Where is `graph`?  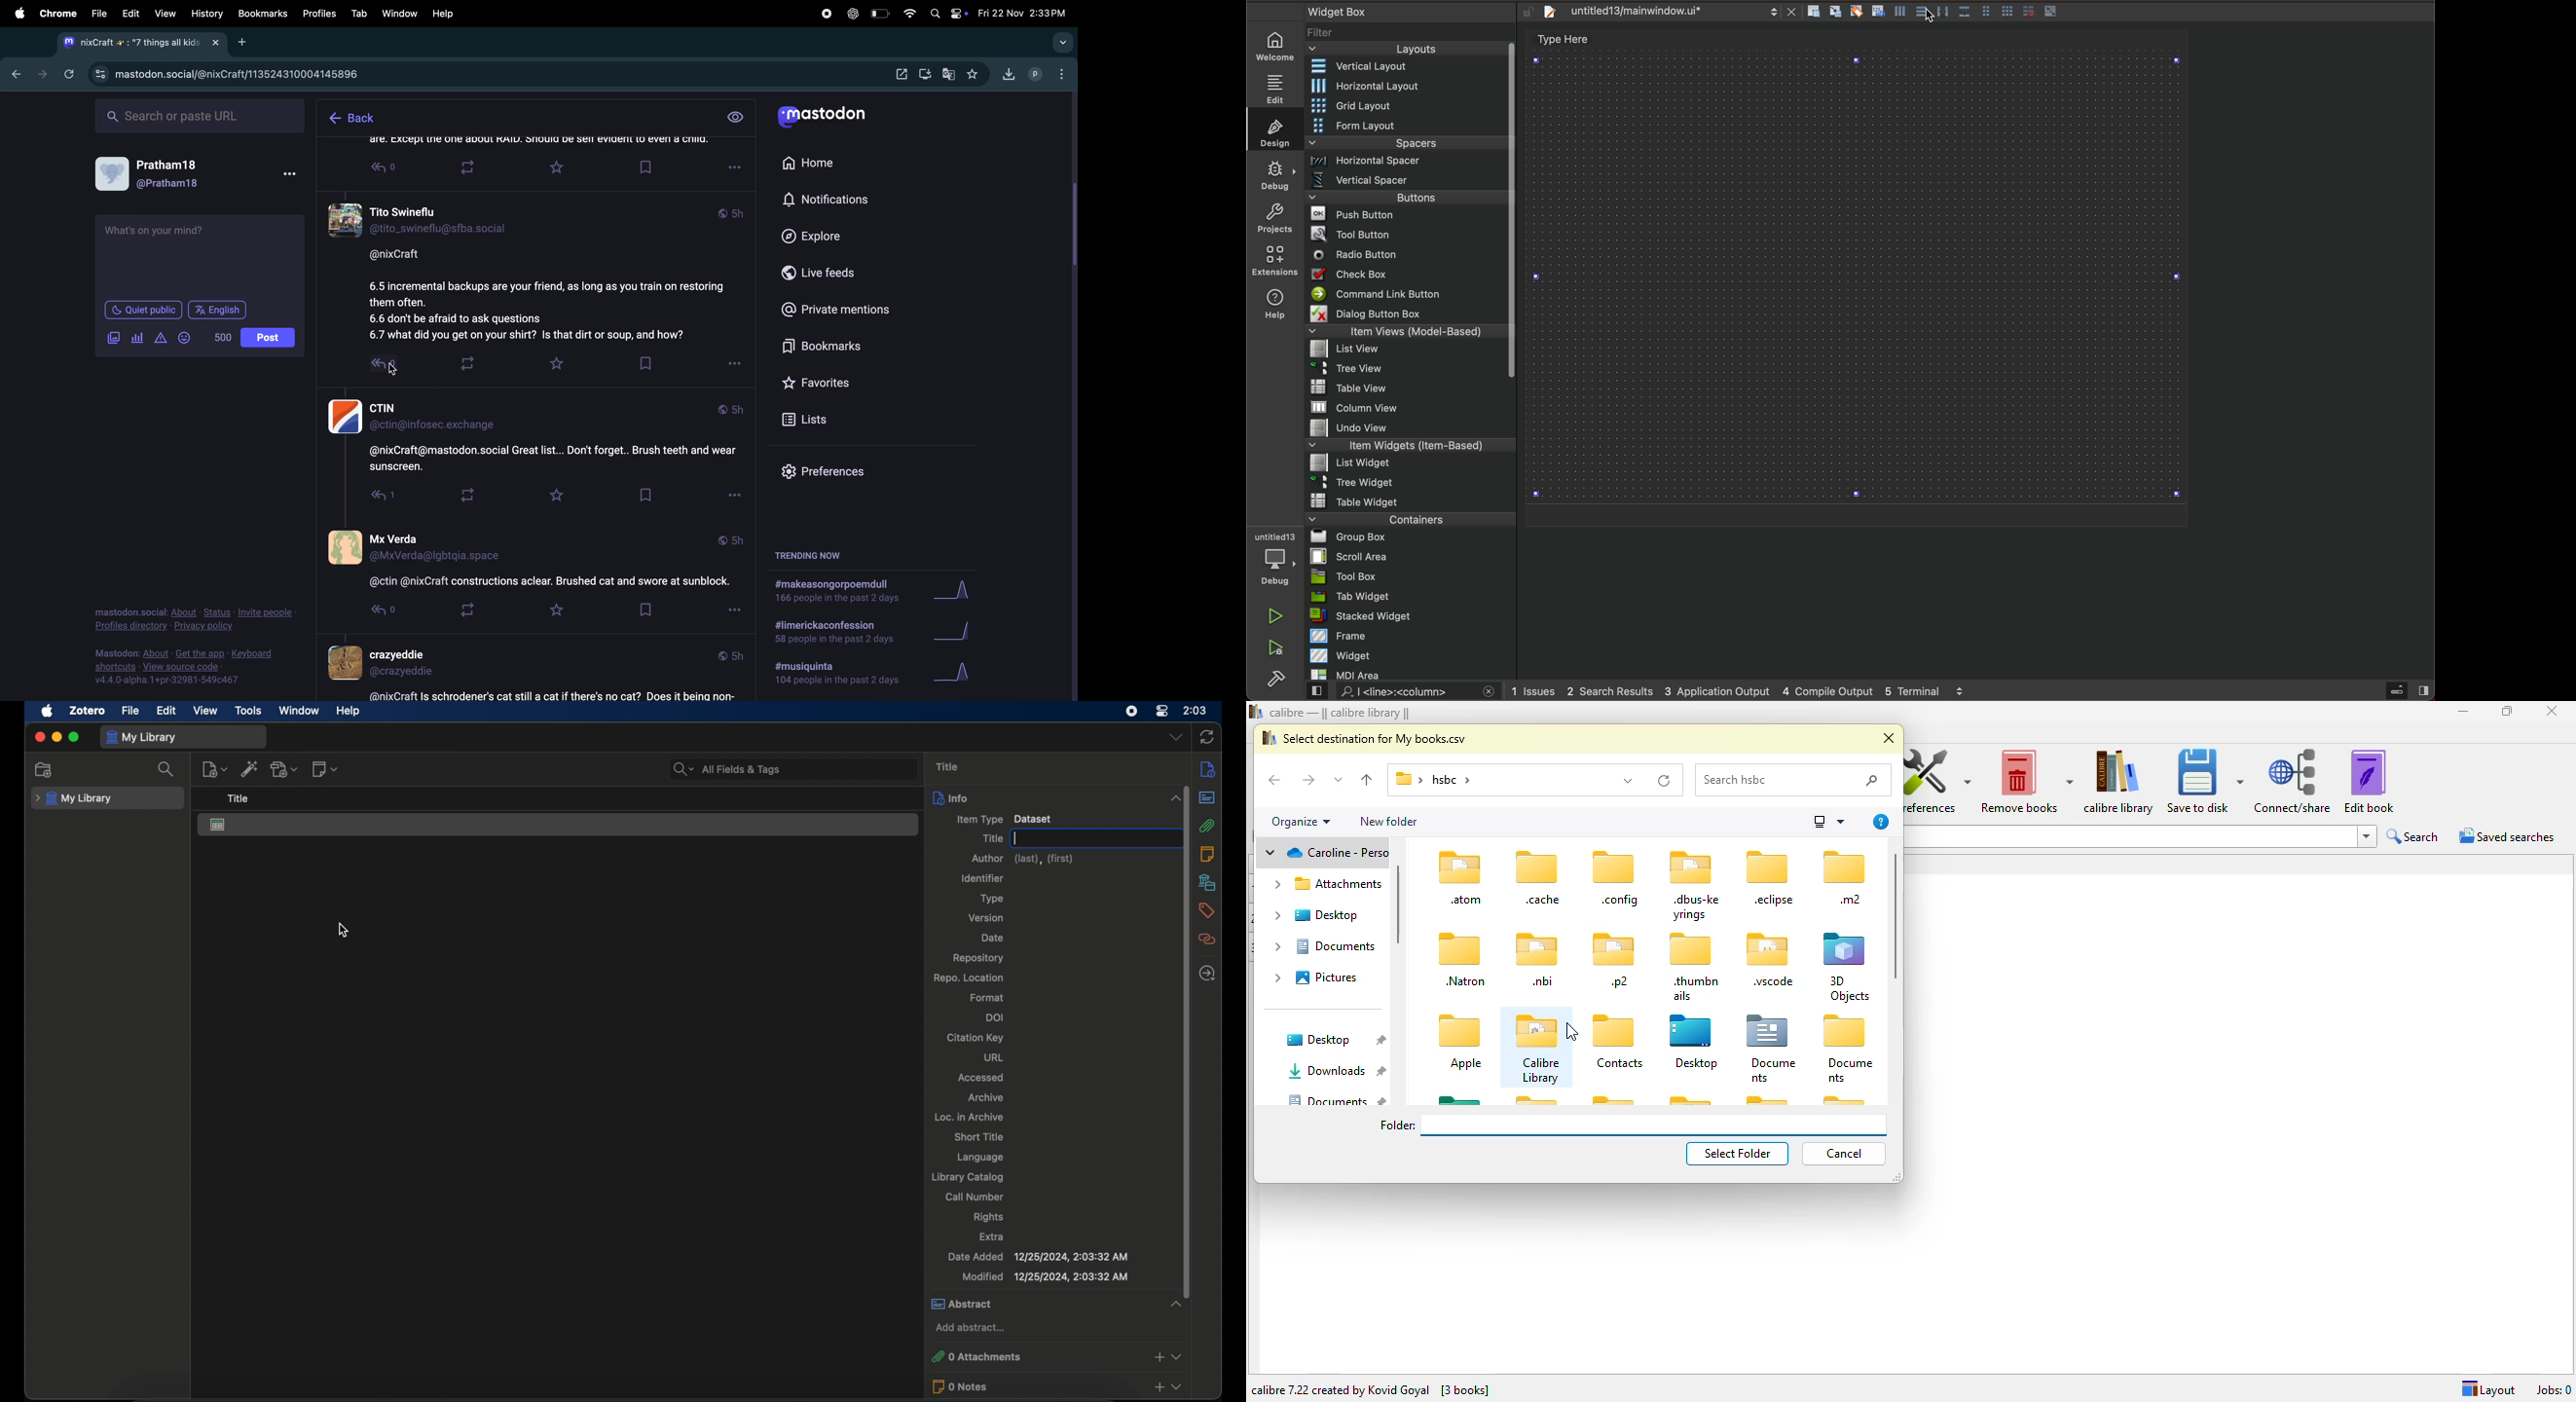
graph is located at coordinates (962, 674).